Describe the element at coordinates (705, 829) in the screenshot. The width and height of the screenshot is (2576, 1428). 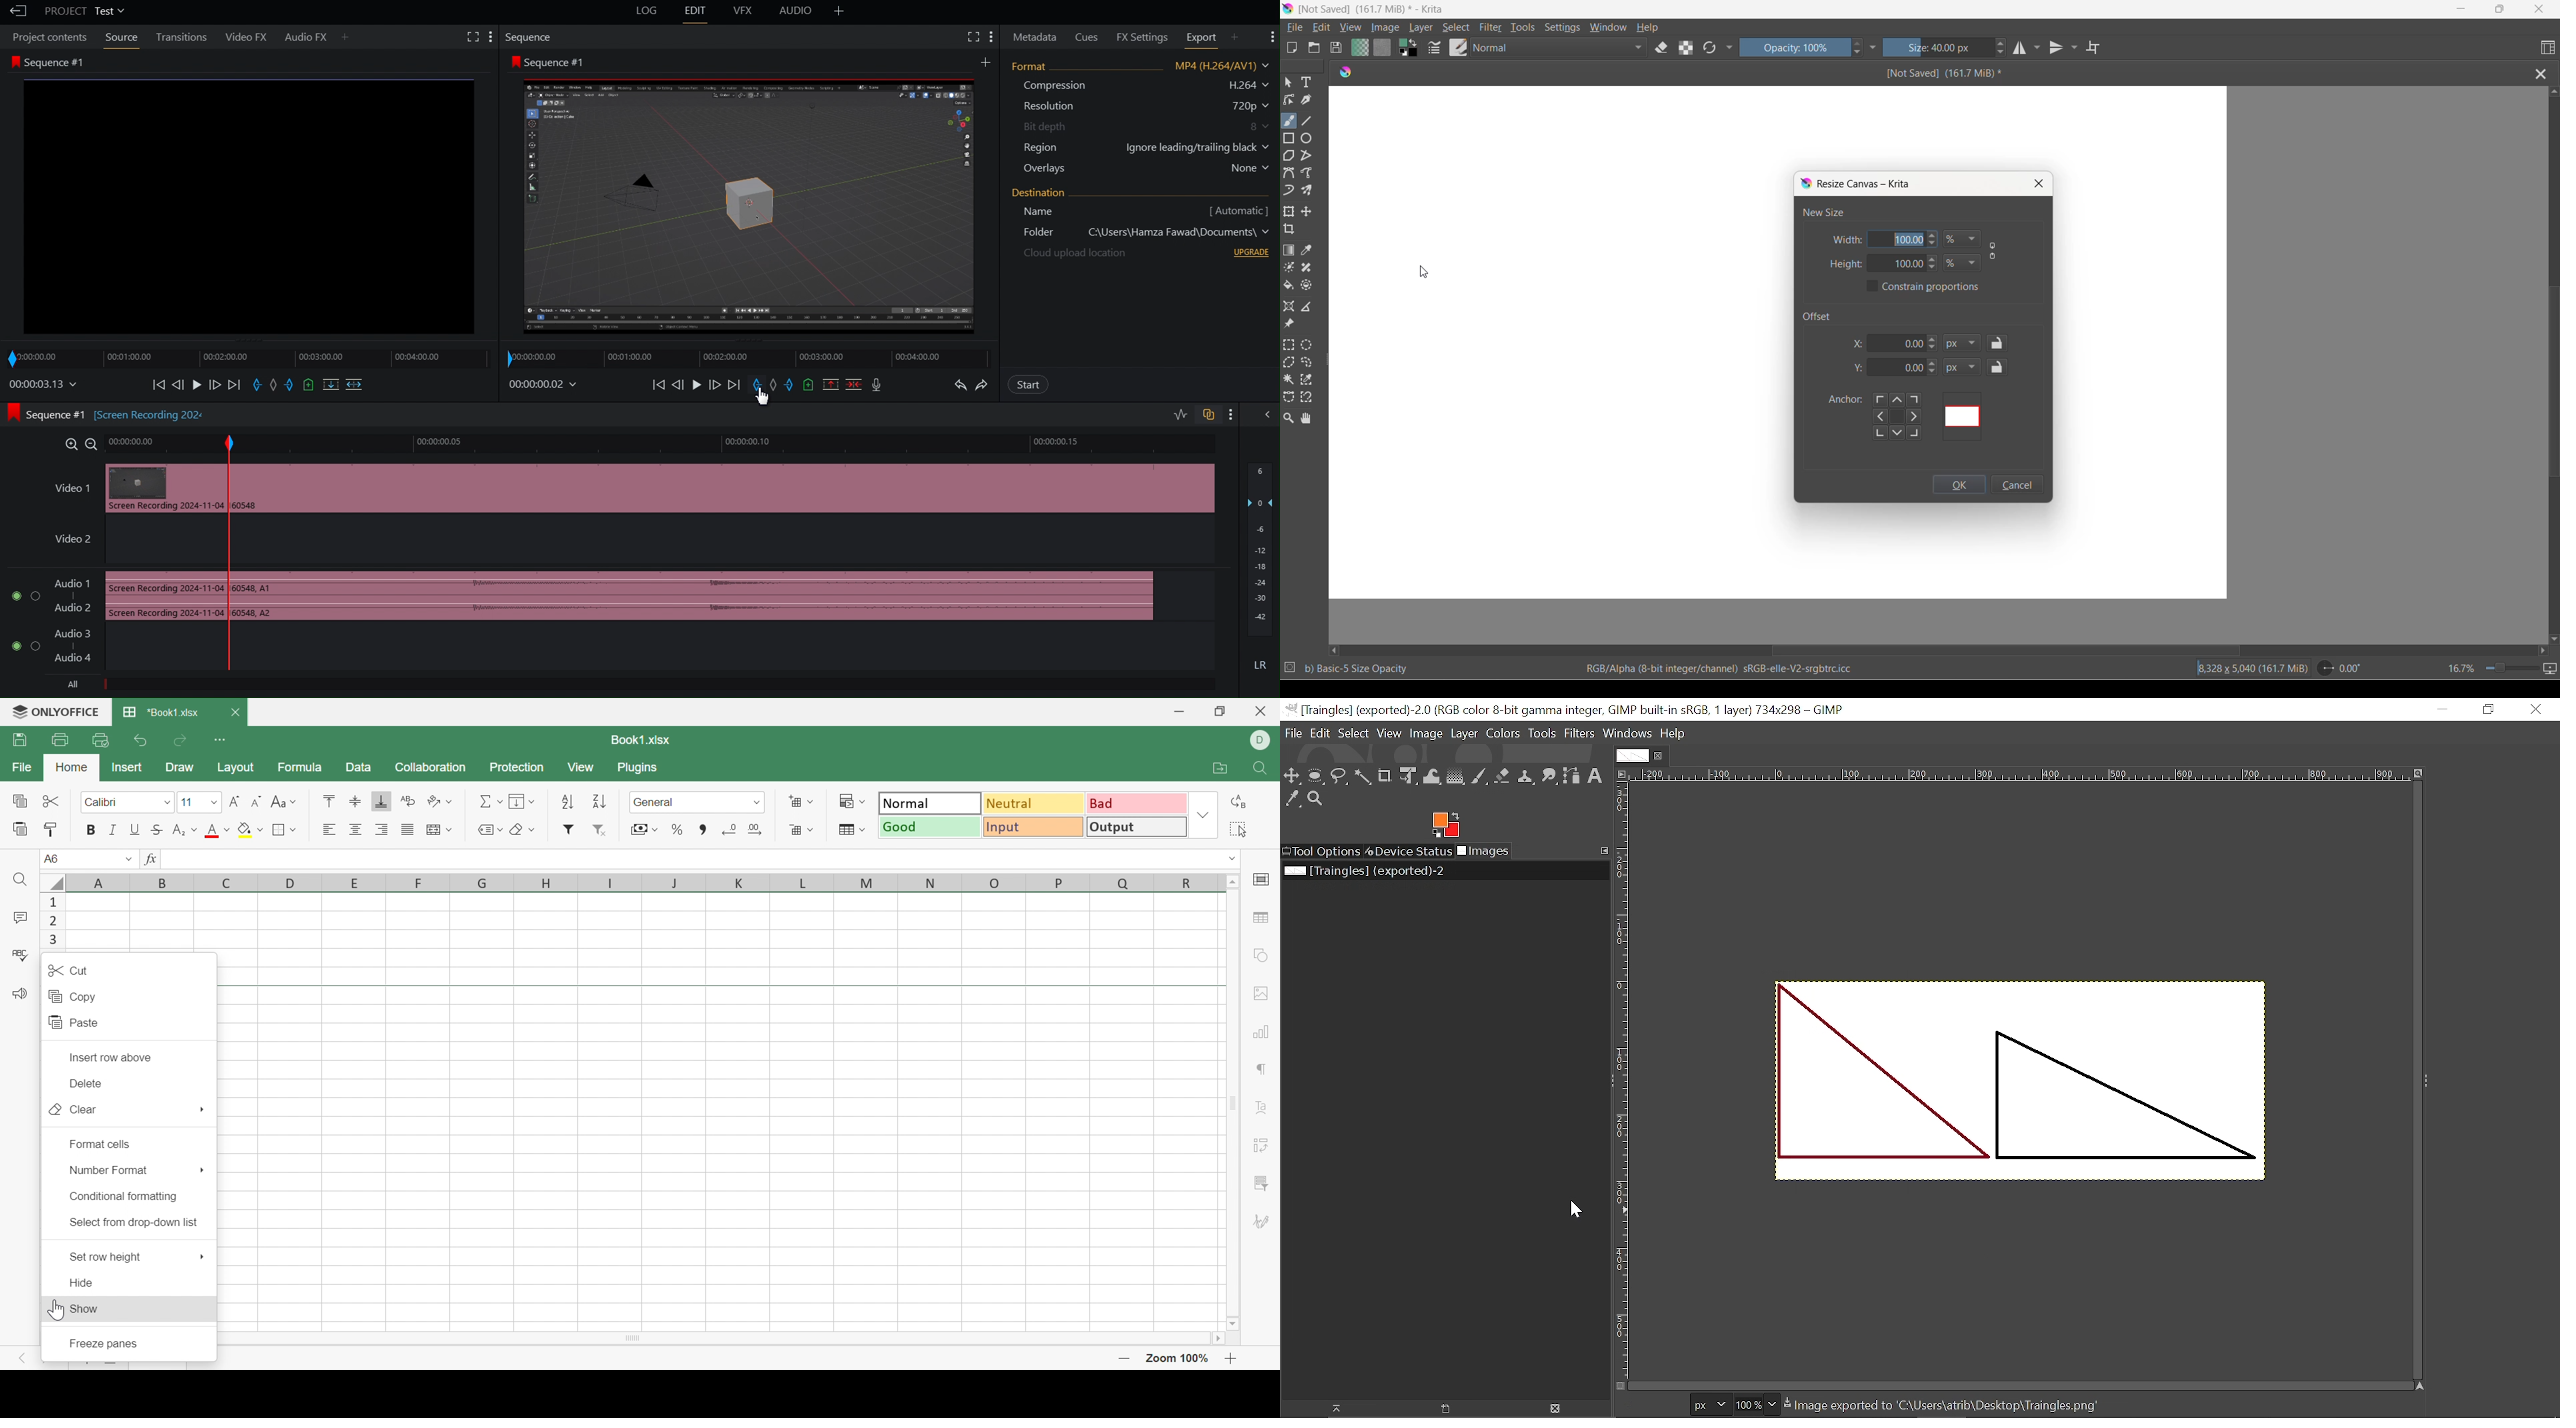
I see `Comma style` at that location.